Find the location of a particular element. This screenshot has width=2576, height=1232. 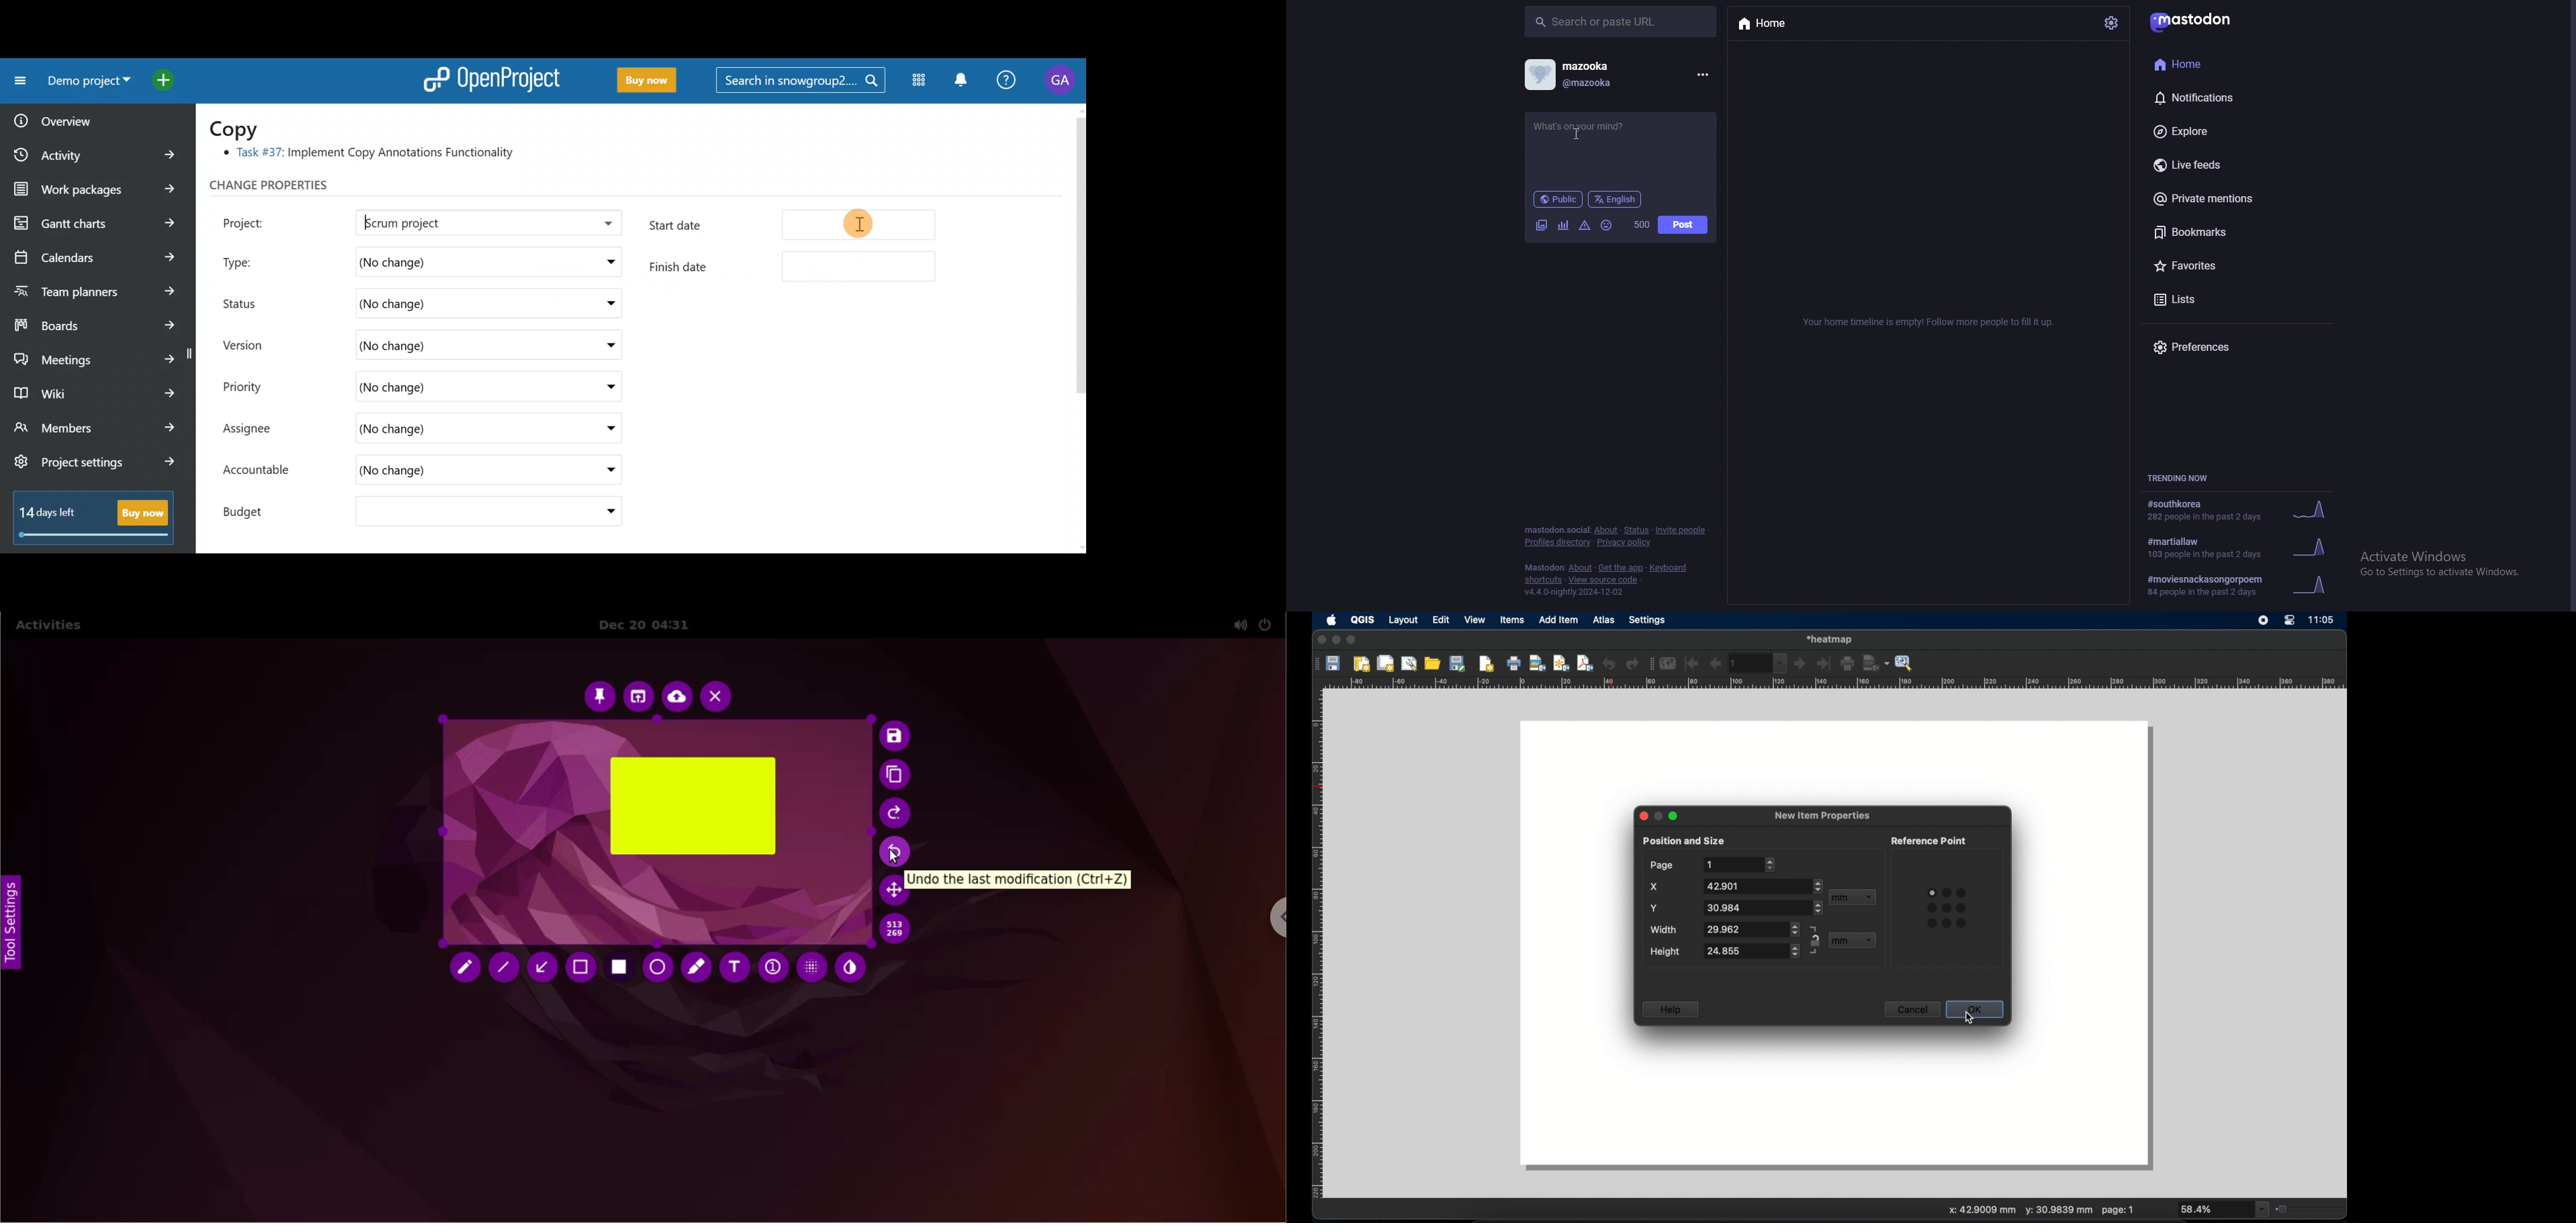

Demo project is located at coordinates (85, 83).